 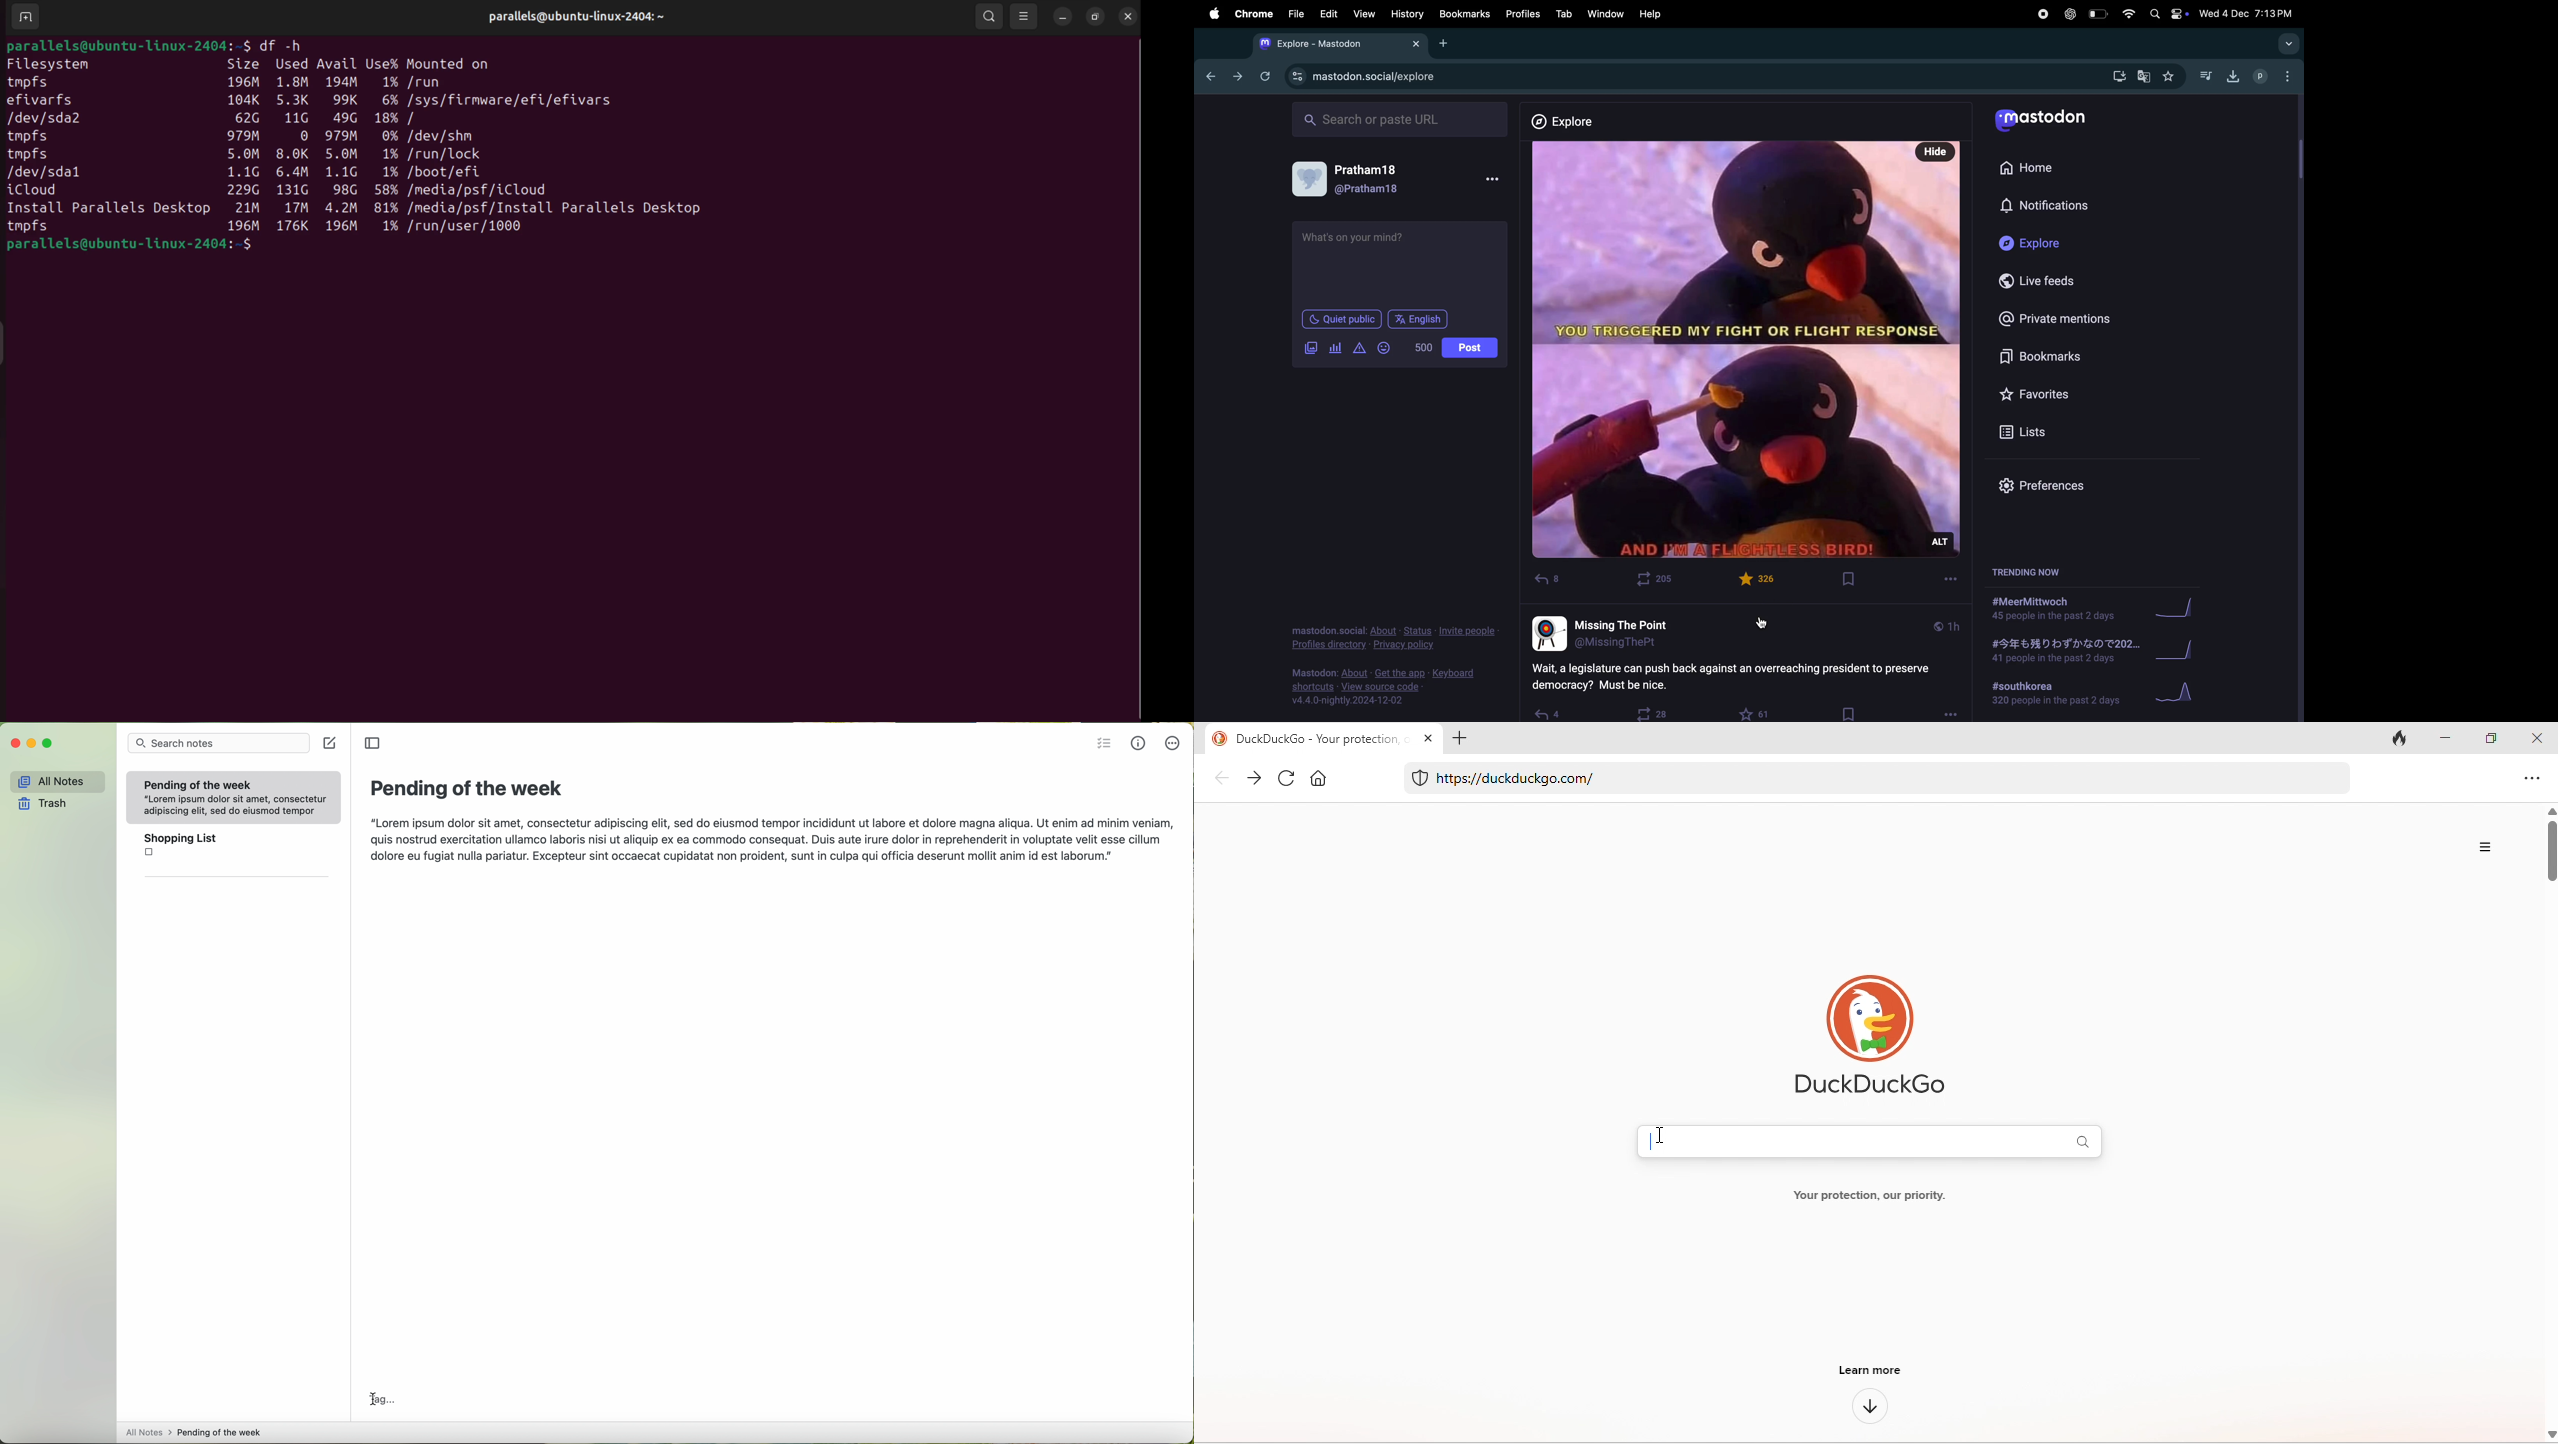 What do you see at coordinates (2030, 432) in the screenshot?
I see `lists` at bounding box center [2030, 432].